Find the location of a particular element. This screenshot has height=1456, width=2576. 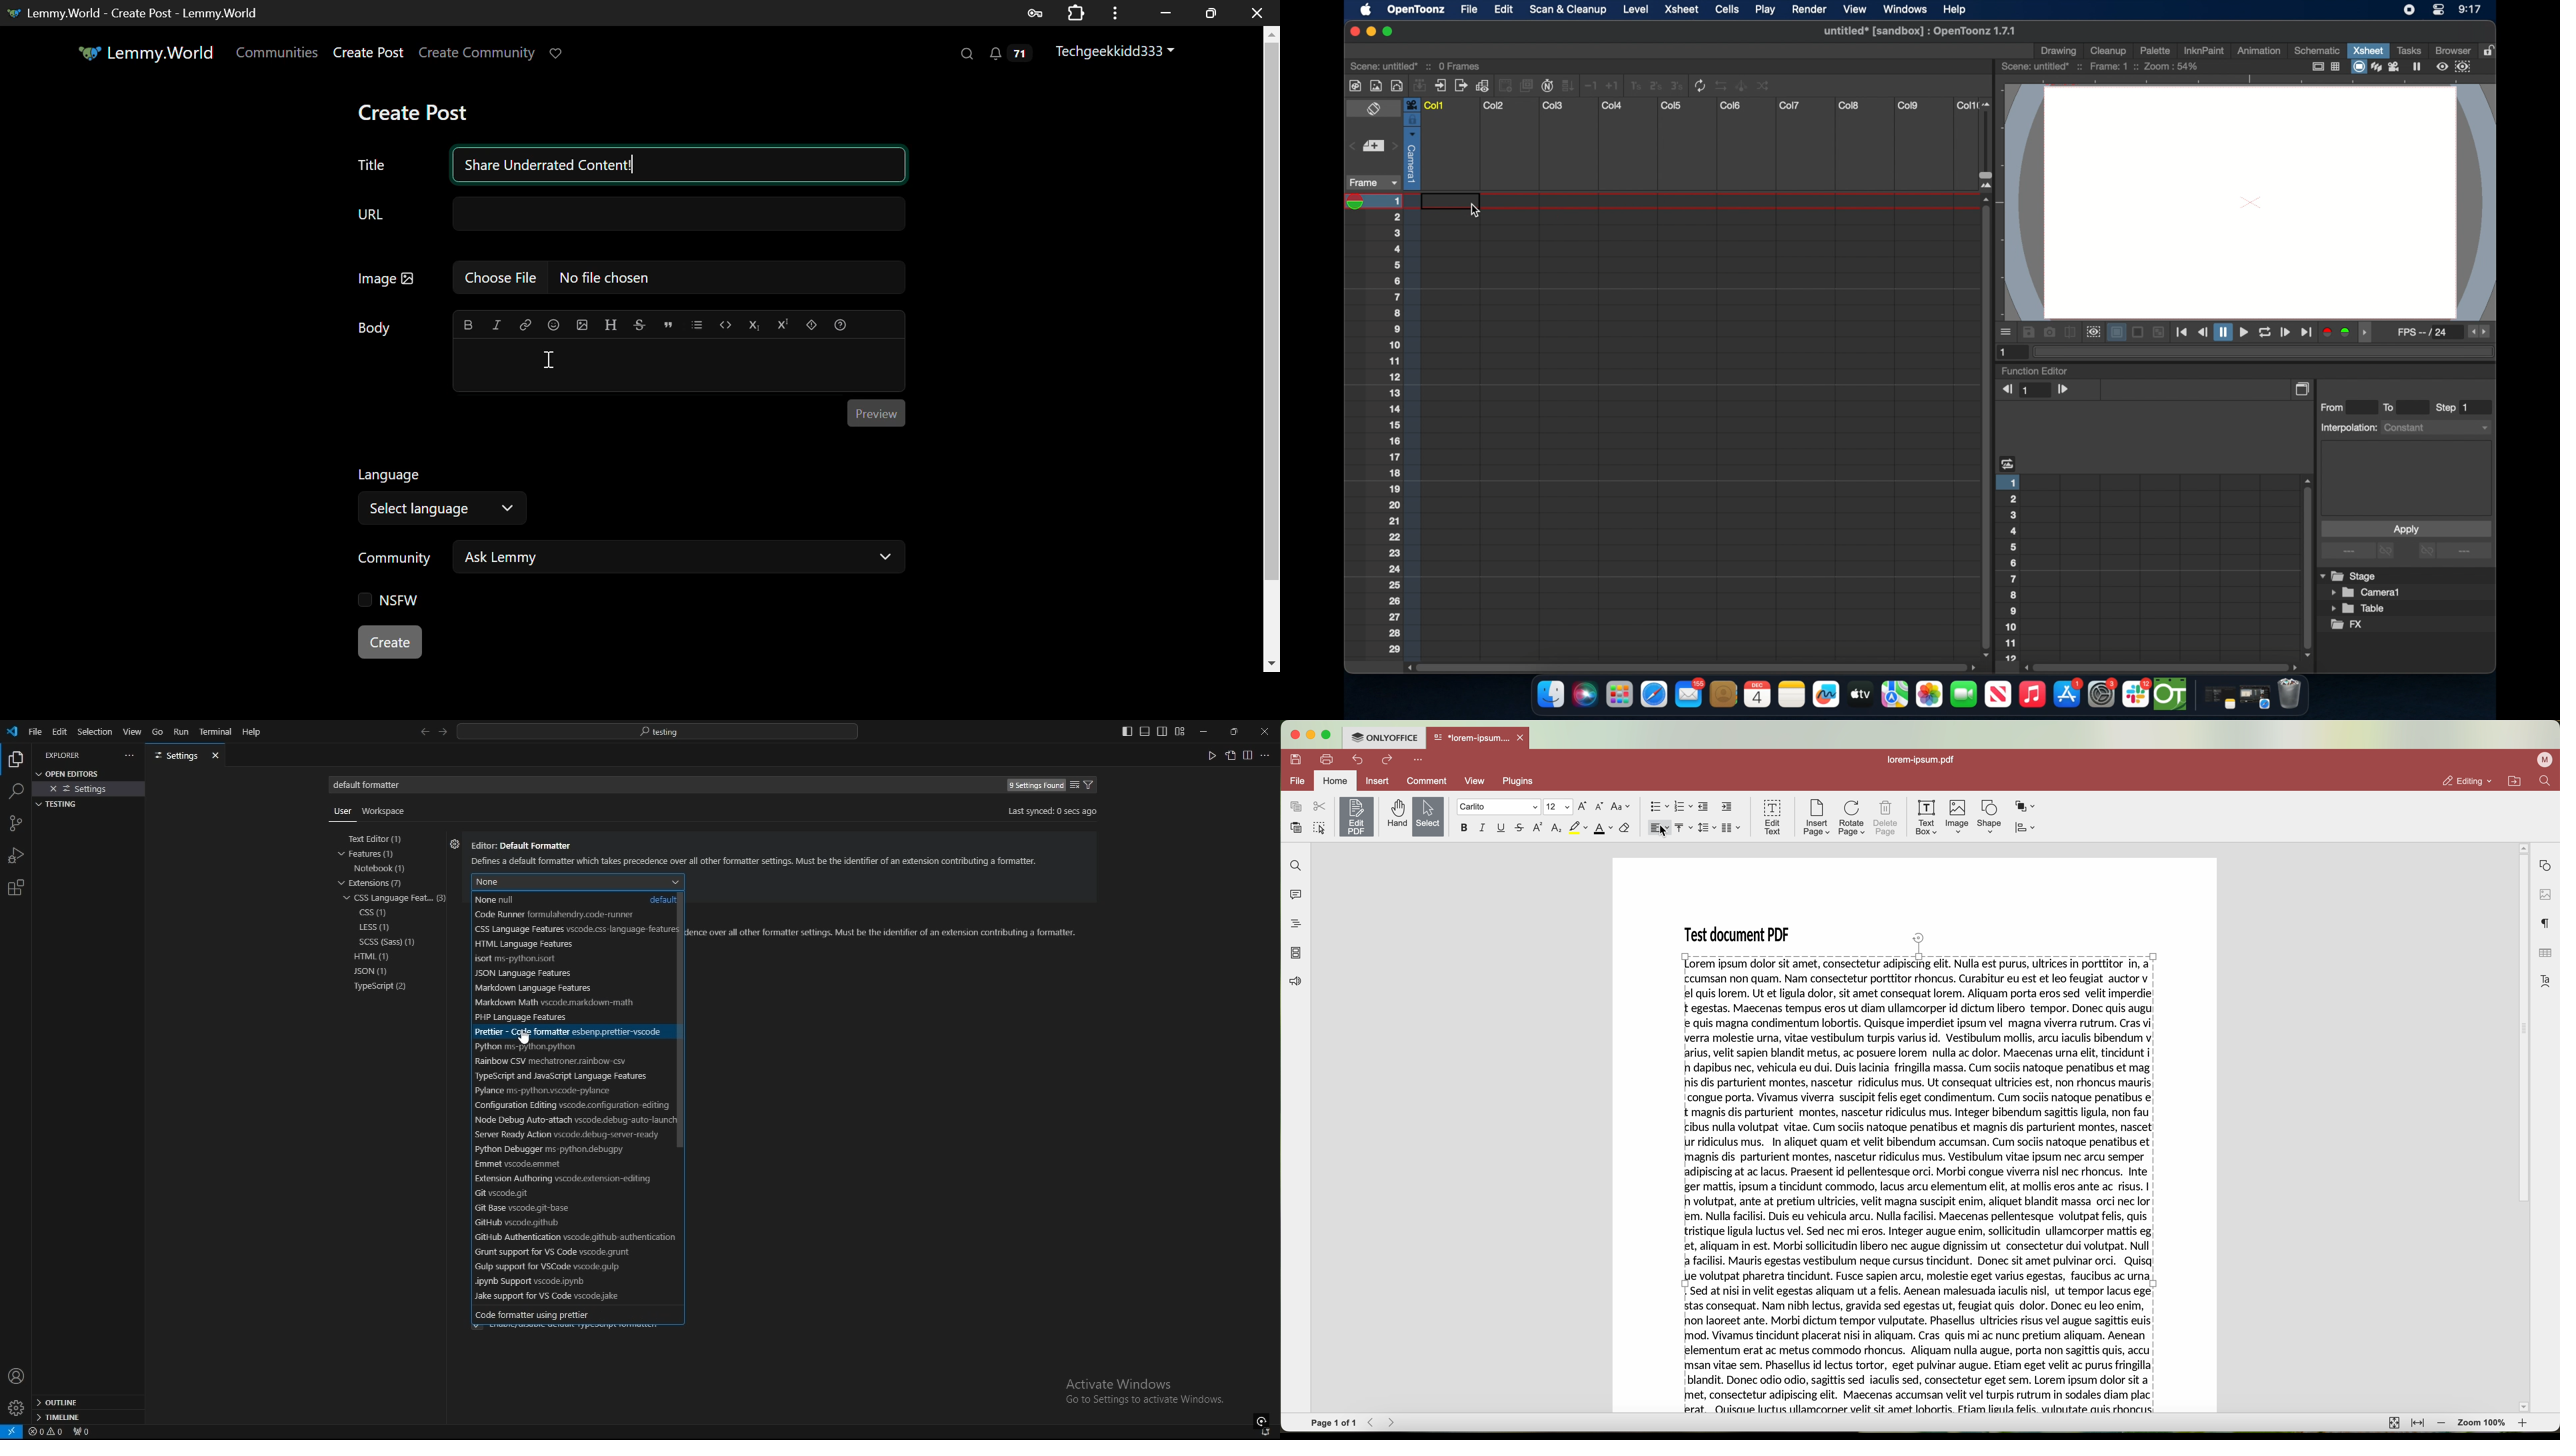

settings is located at coordinates (176, 756).